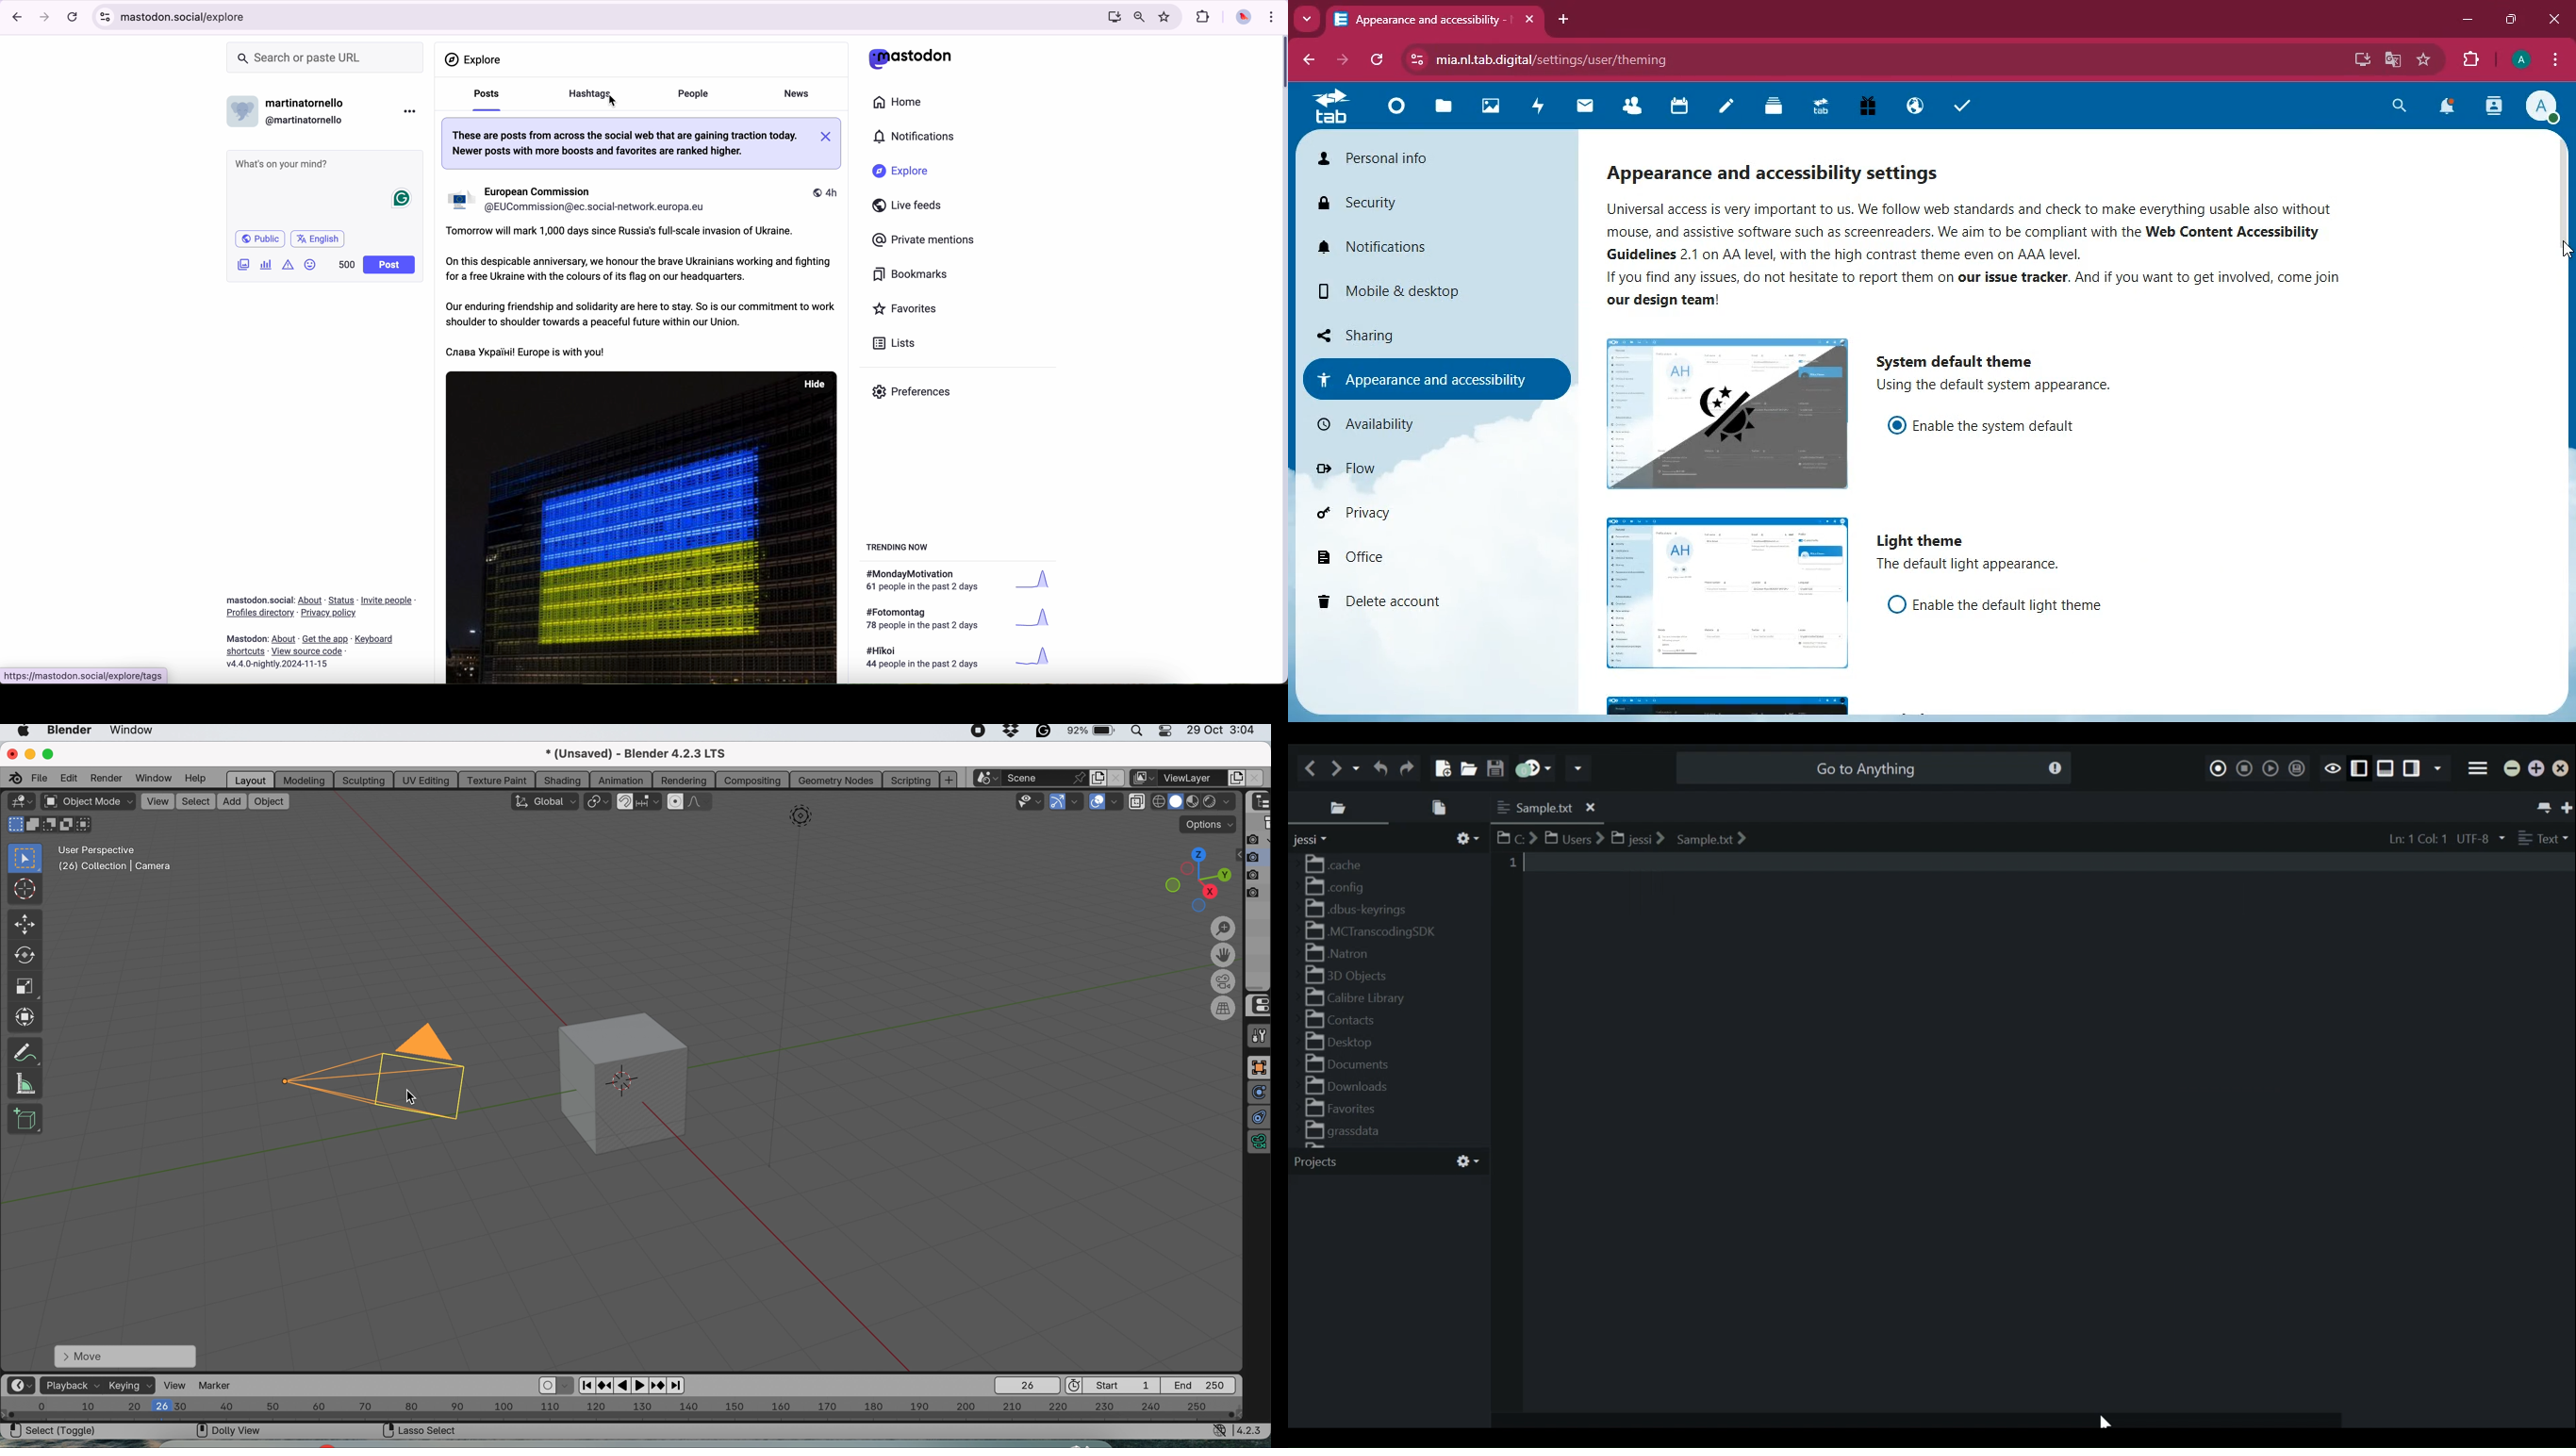 The height and width of the screenshot is (1456, 2576). What do you see at coordinates (1723, 415) in the screenshot?
I see `image` at bounding box center [1723, 415].